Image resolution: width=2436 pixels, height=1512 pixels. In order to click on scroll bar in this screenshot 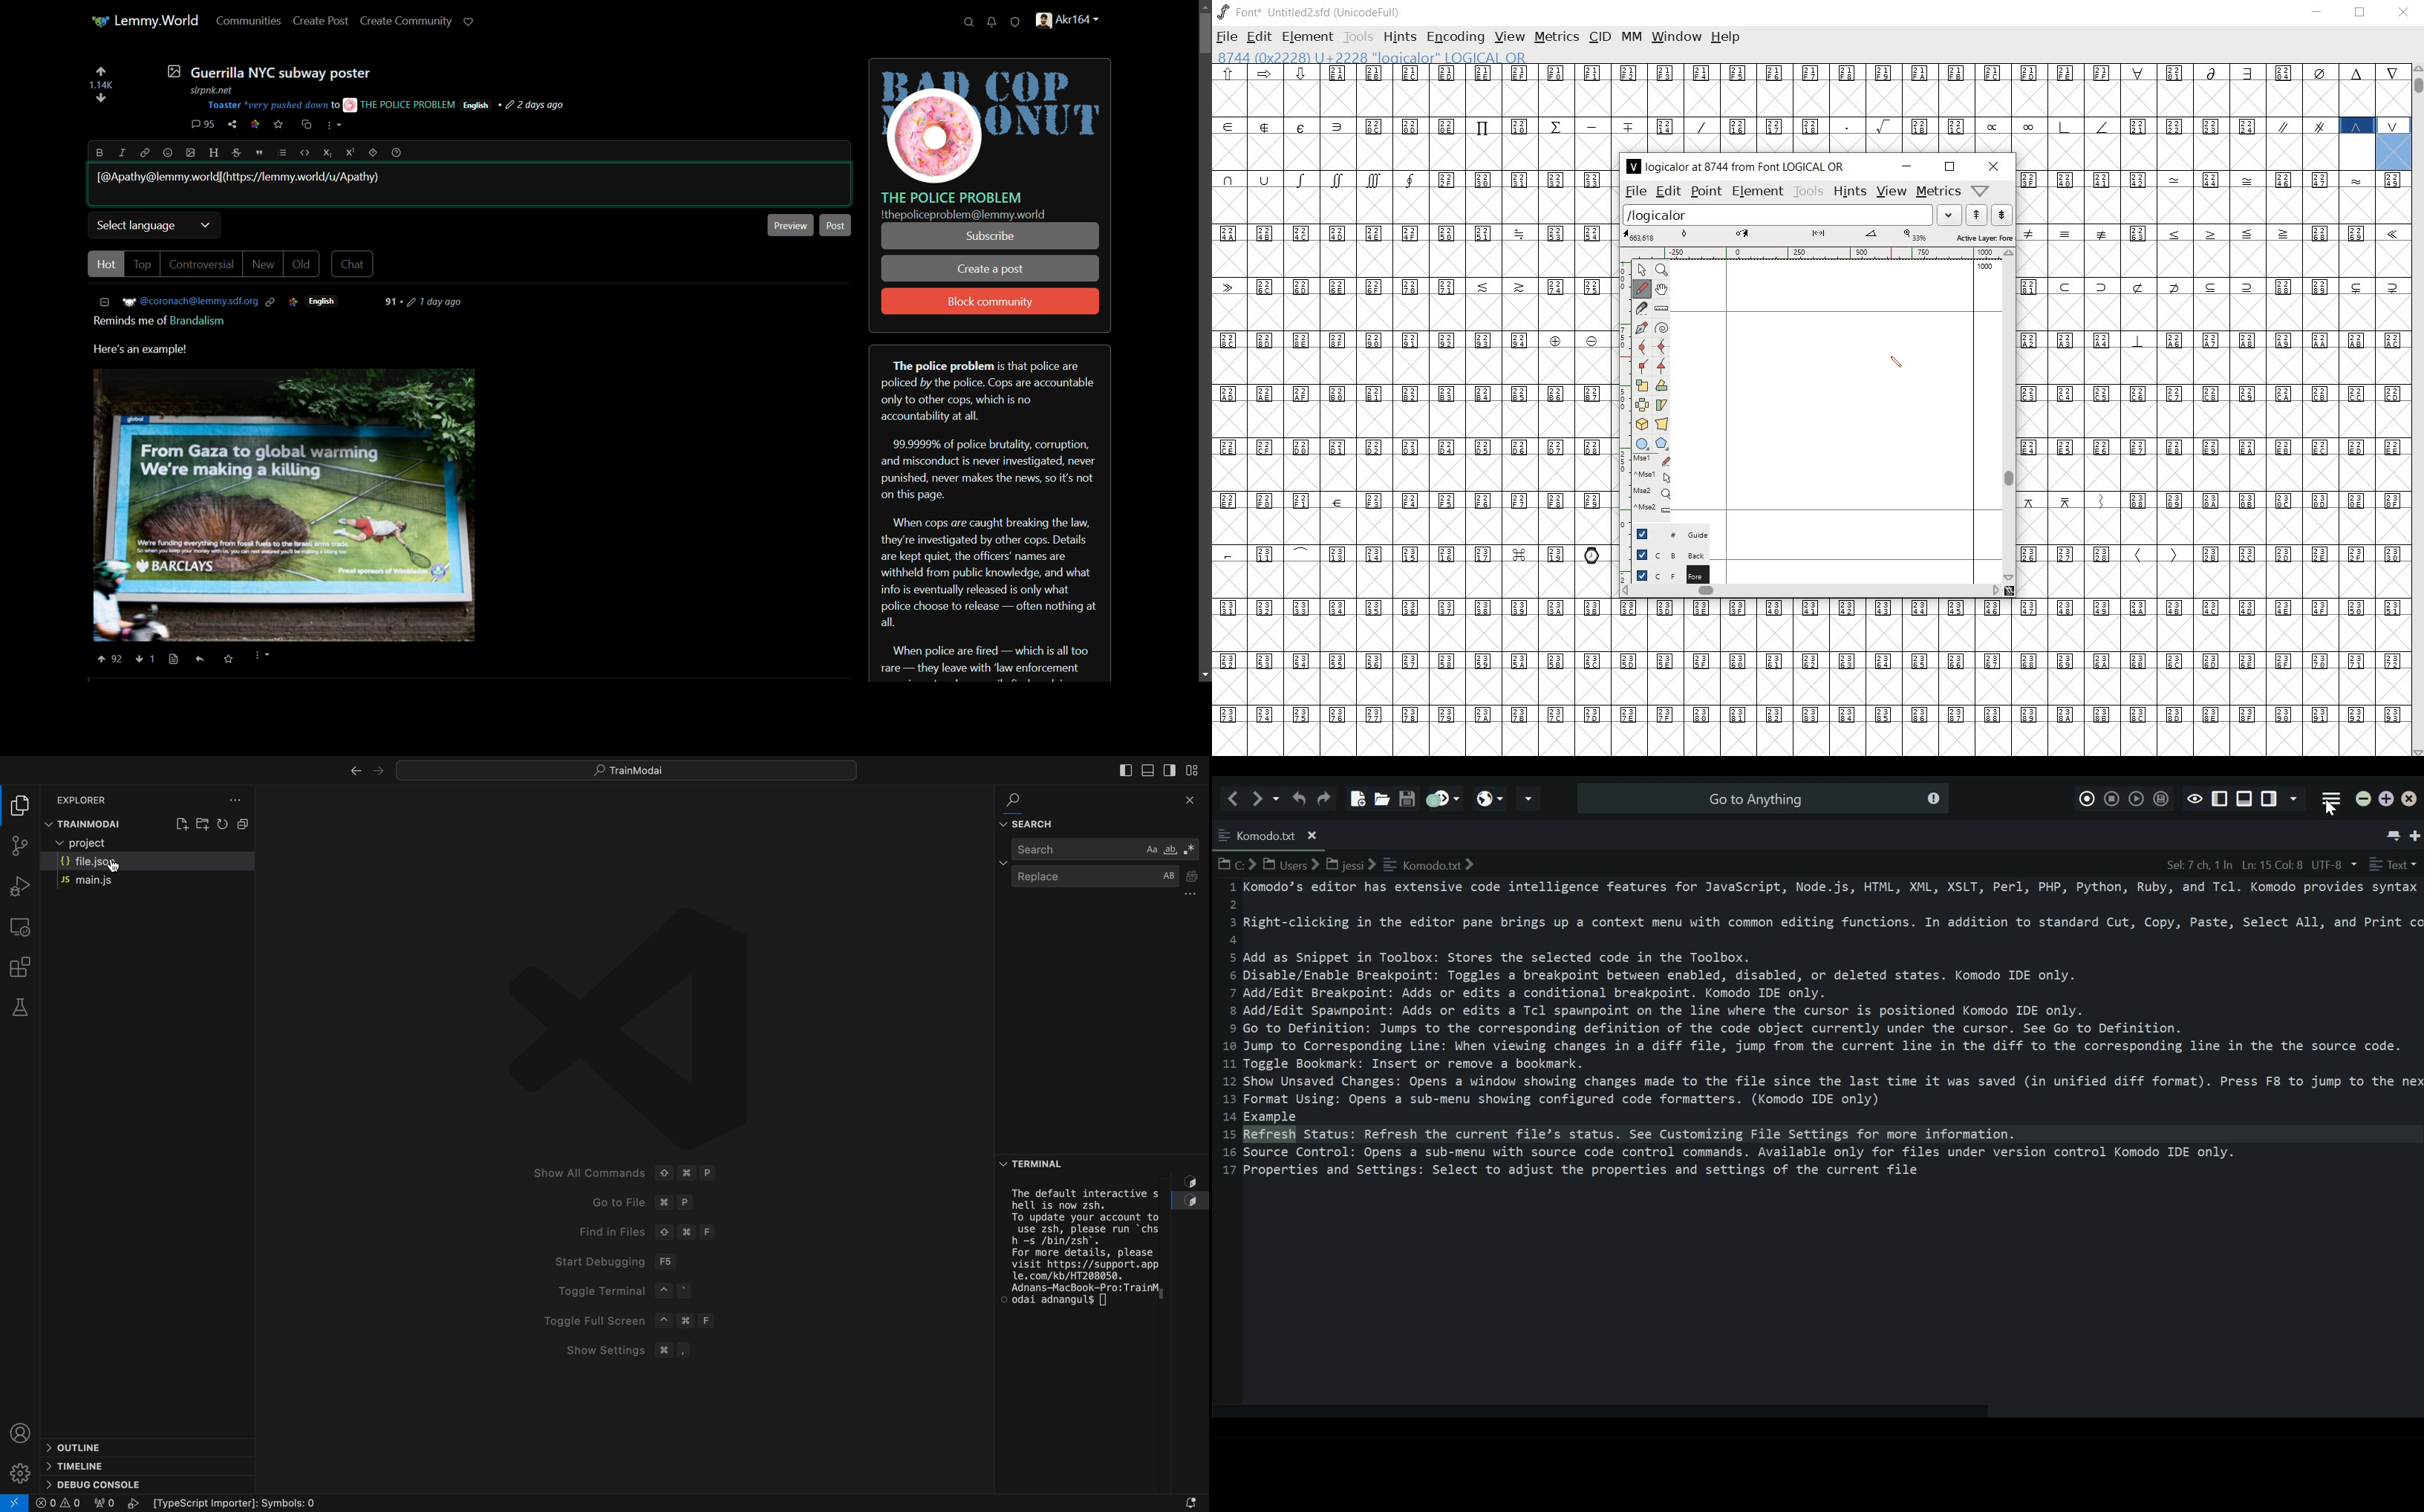, I will do `click(1203, 340)`.